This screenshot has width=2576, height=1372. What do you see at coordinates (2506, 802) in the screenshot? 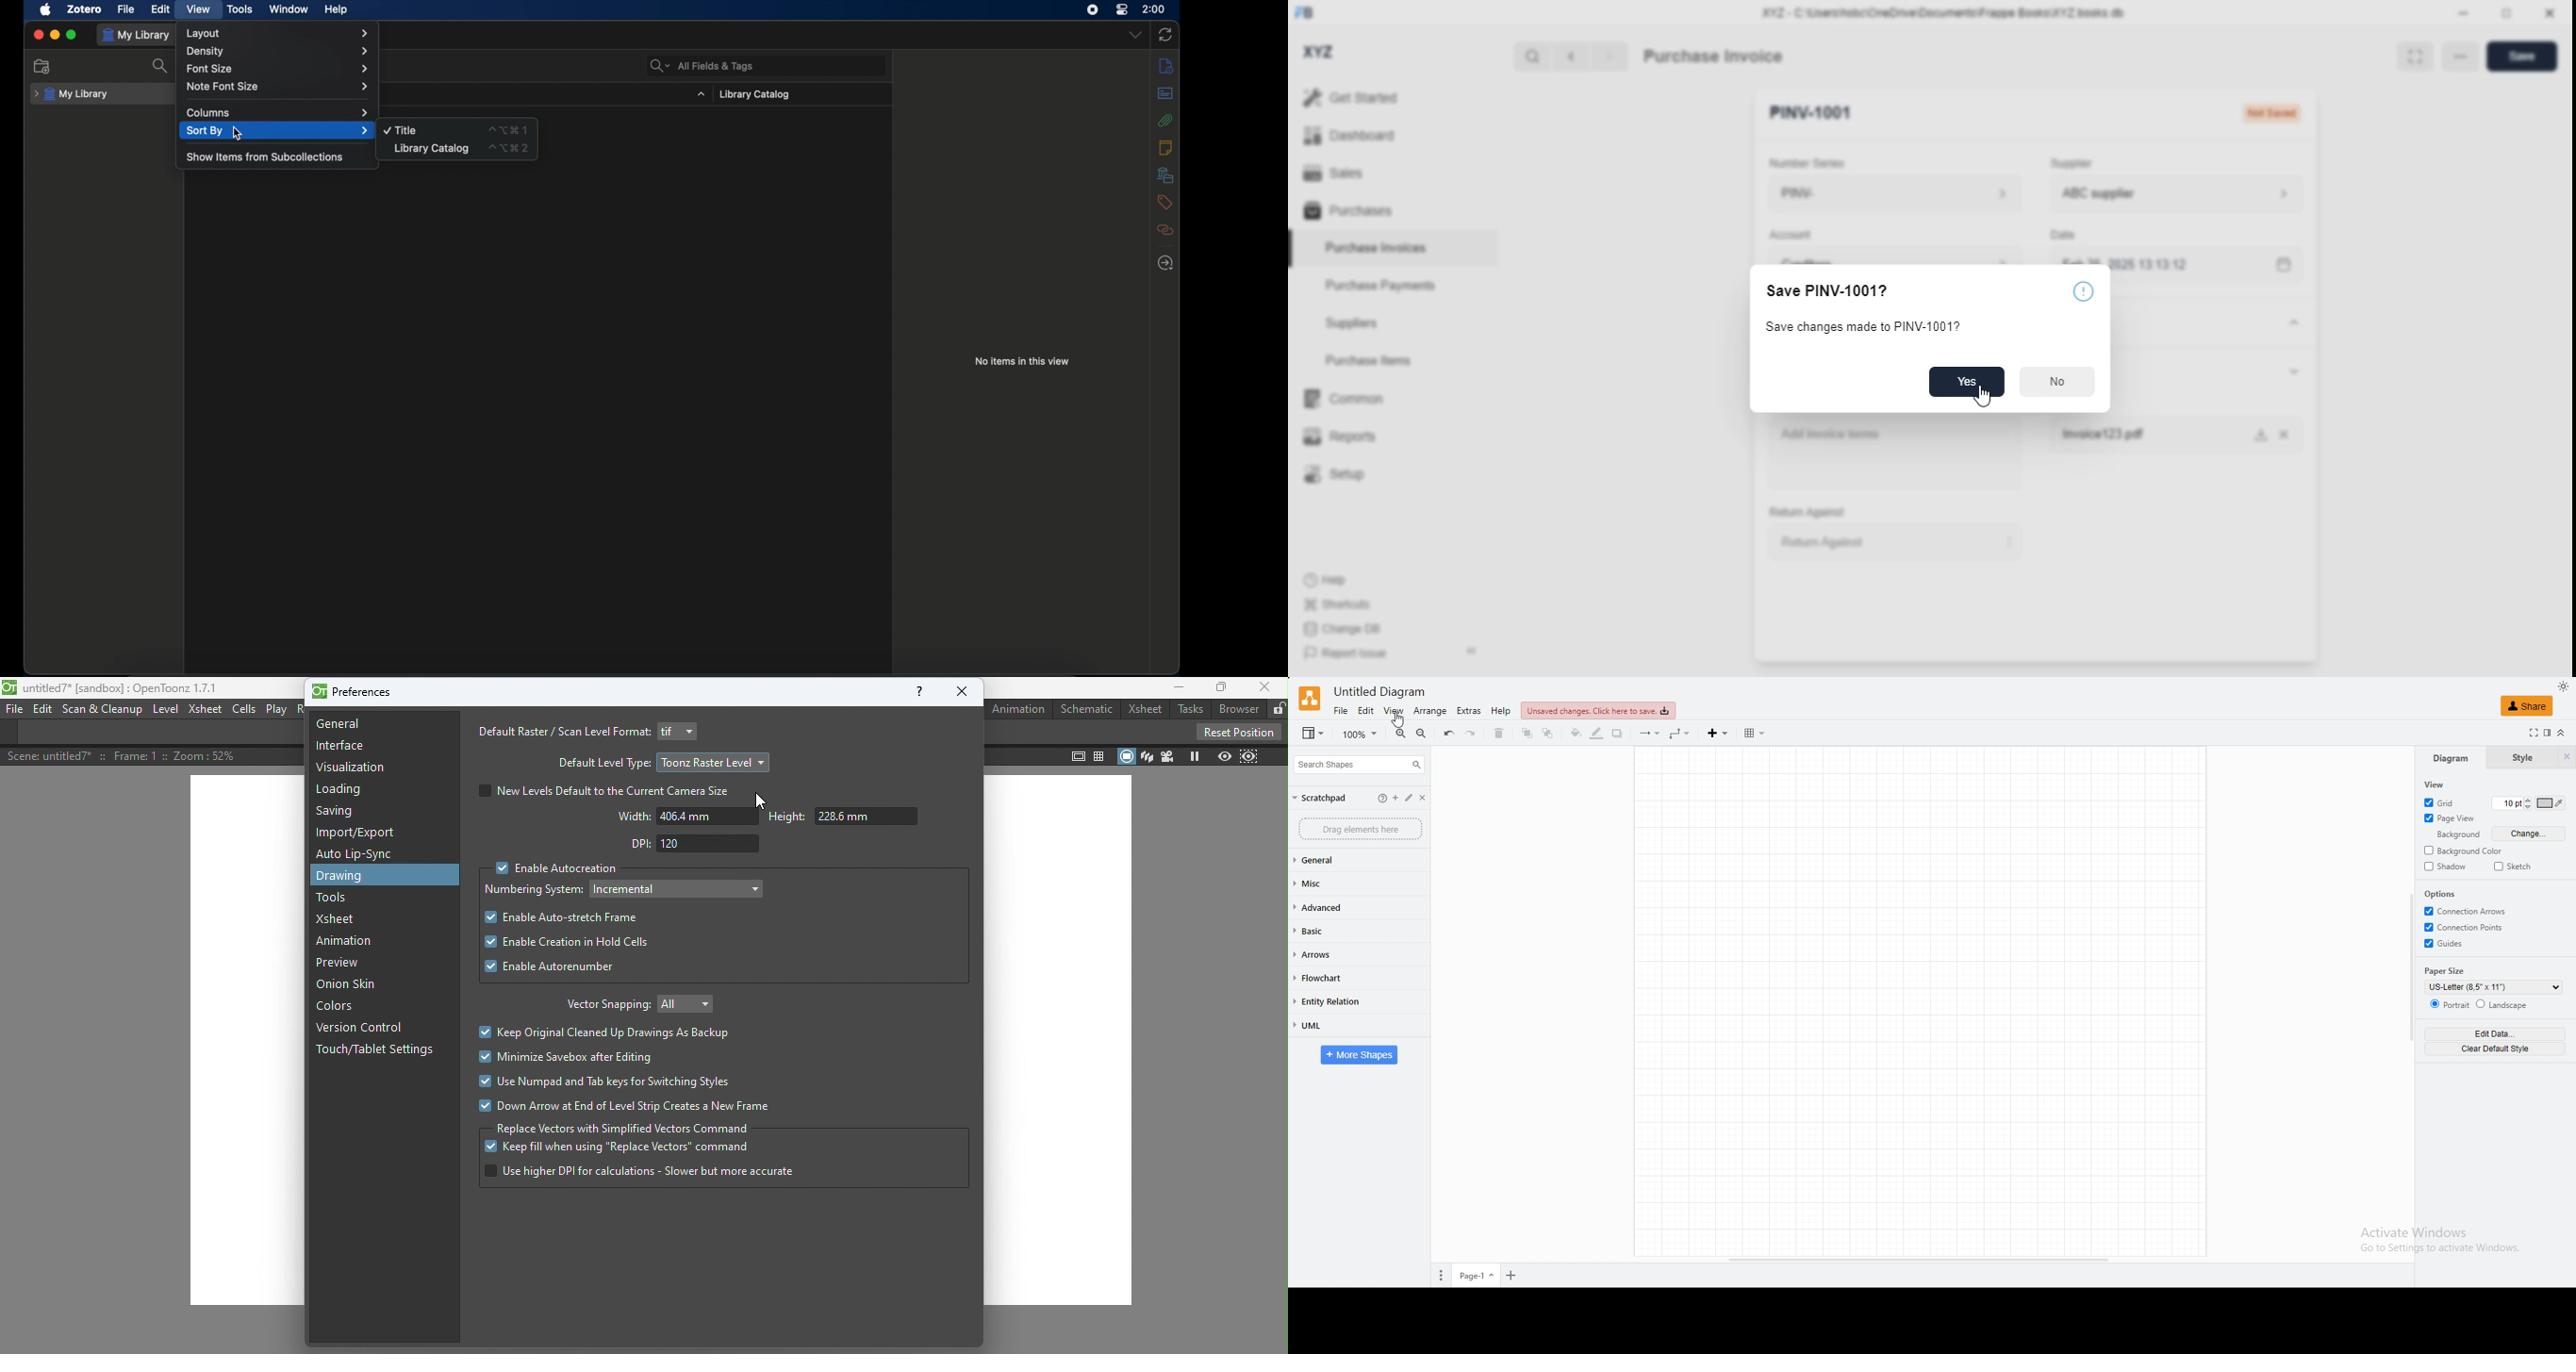
I see `current grid pt 10 pt` at bounding box center [2506, 802].